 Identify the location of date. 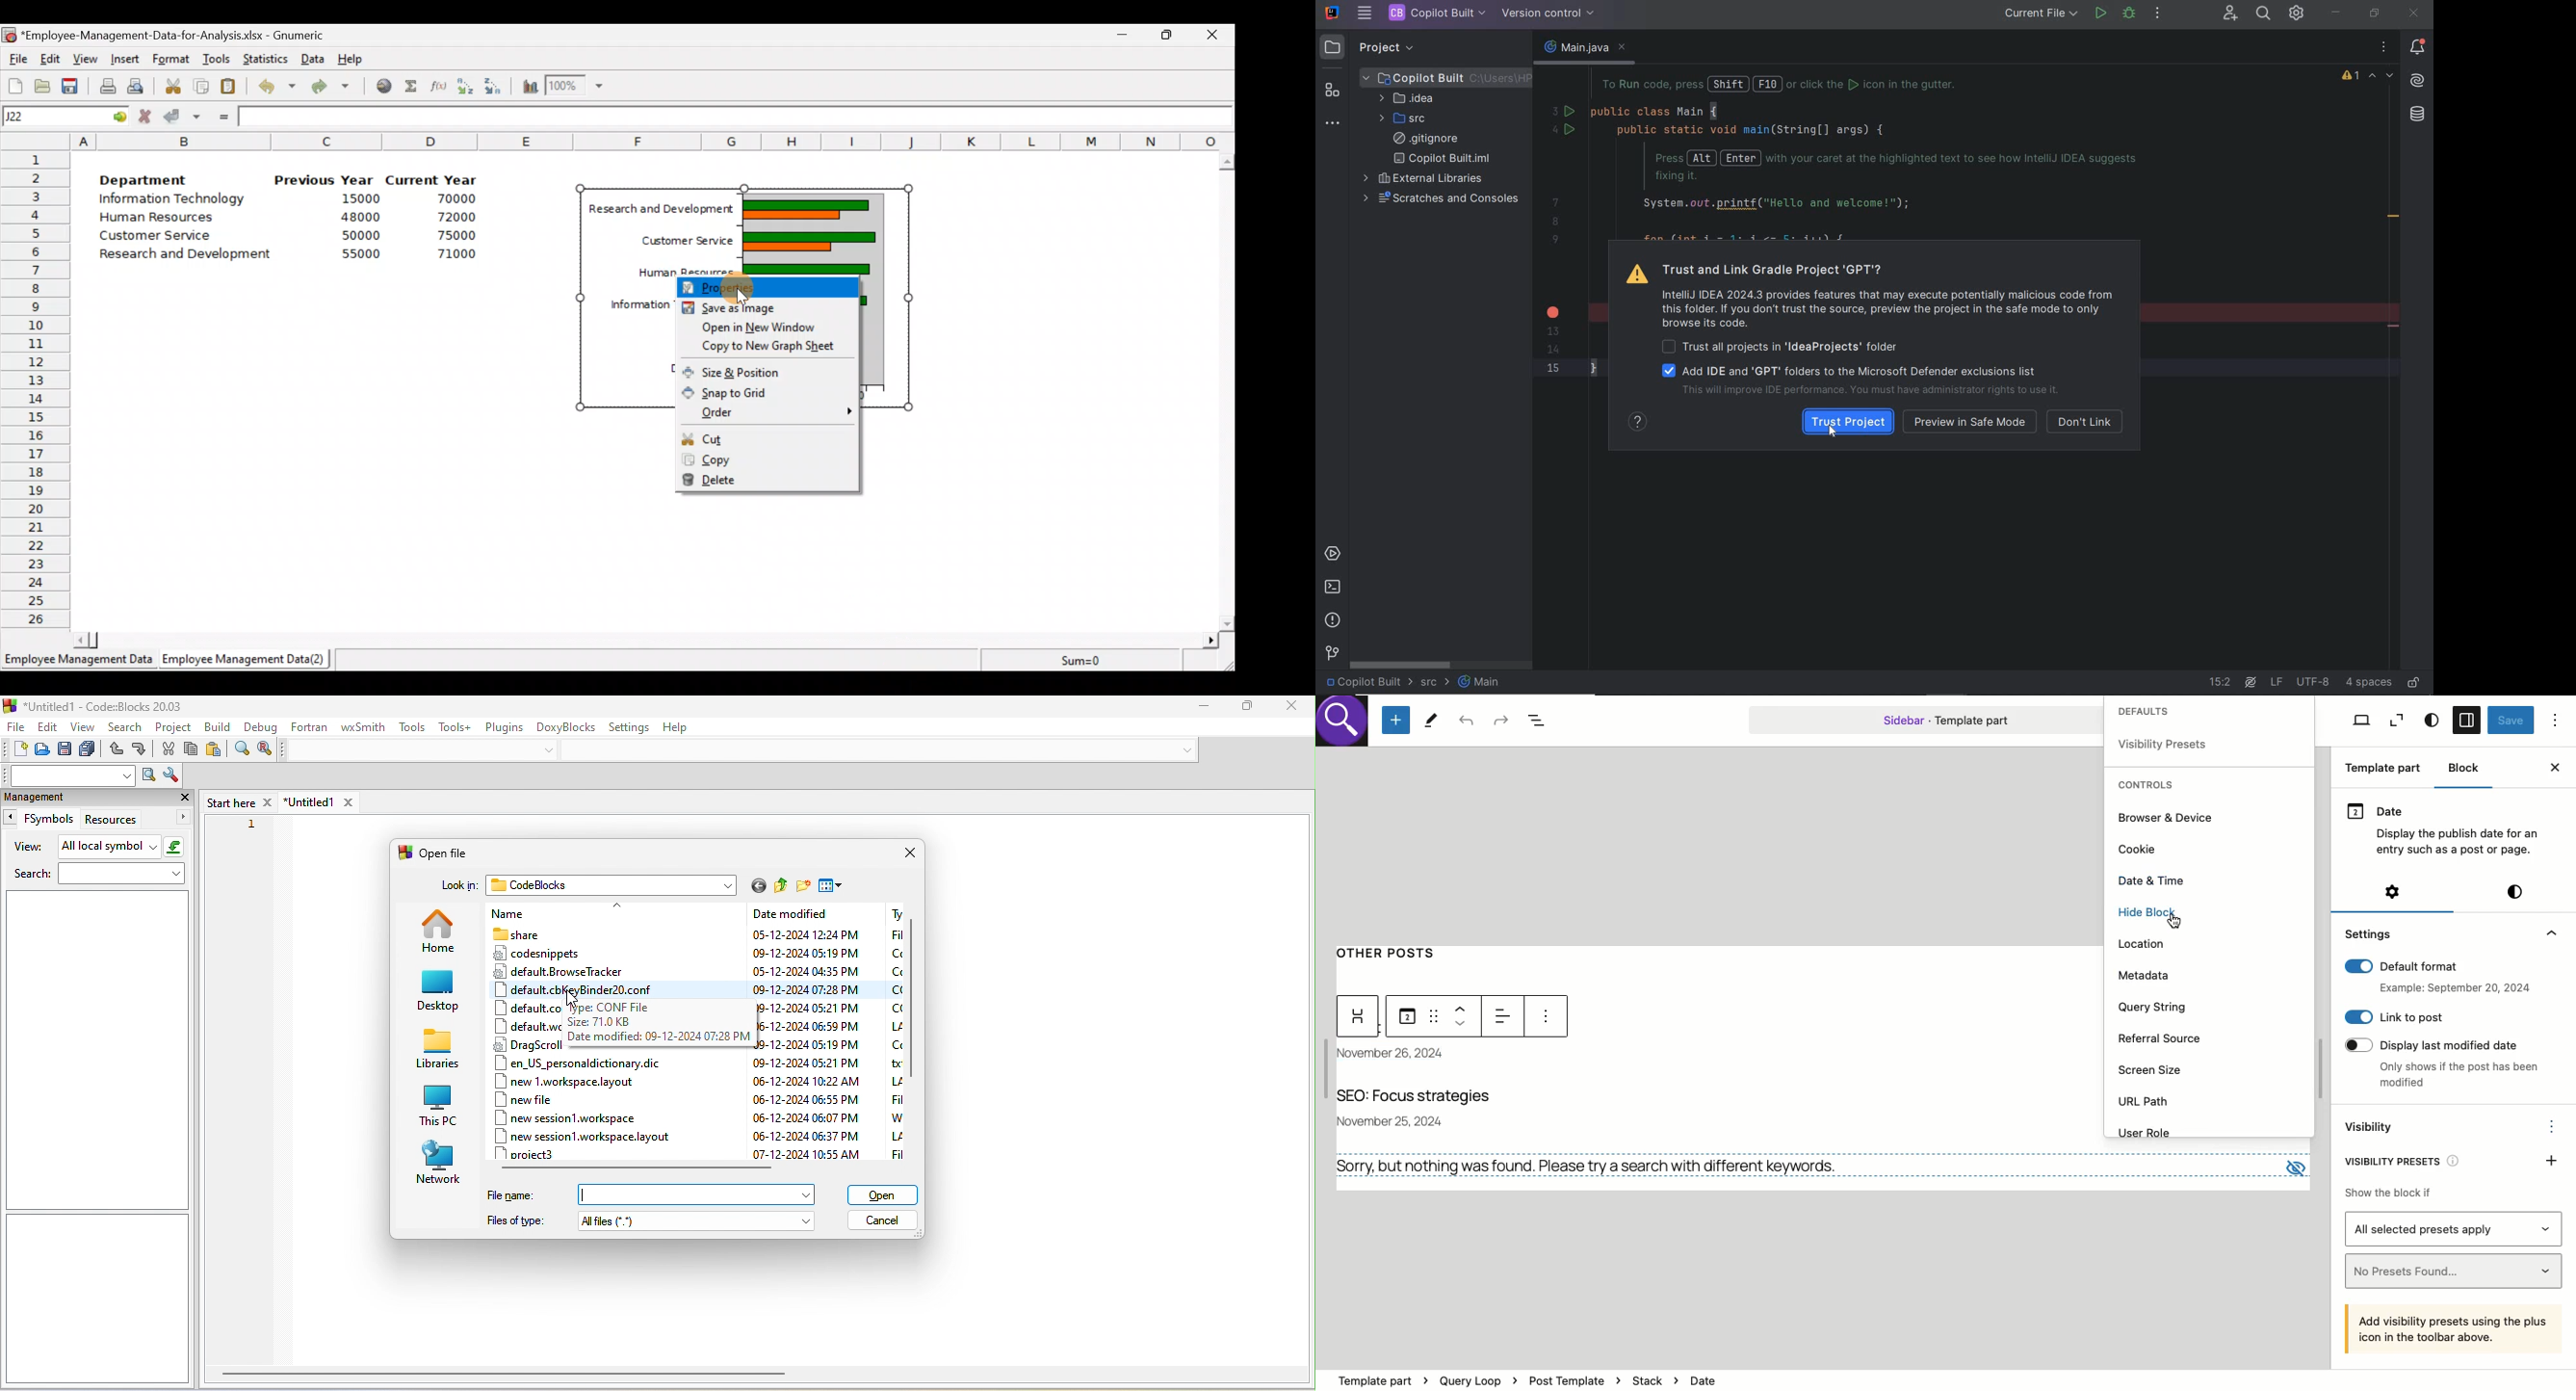
(806, 1099).